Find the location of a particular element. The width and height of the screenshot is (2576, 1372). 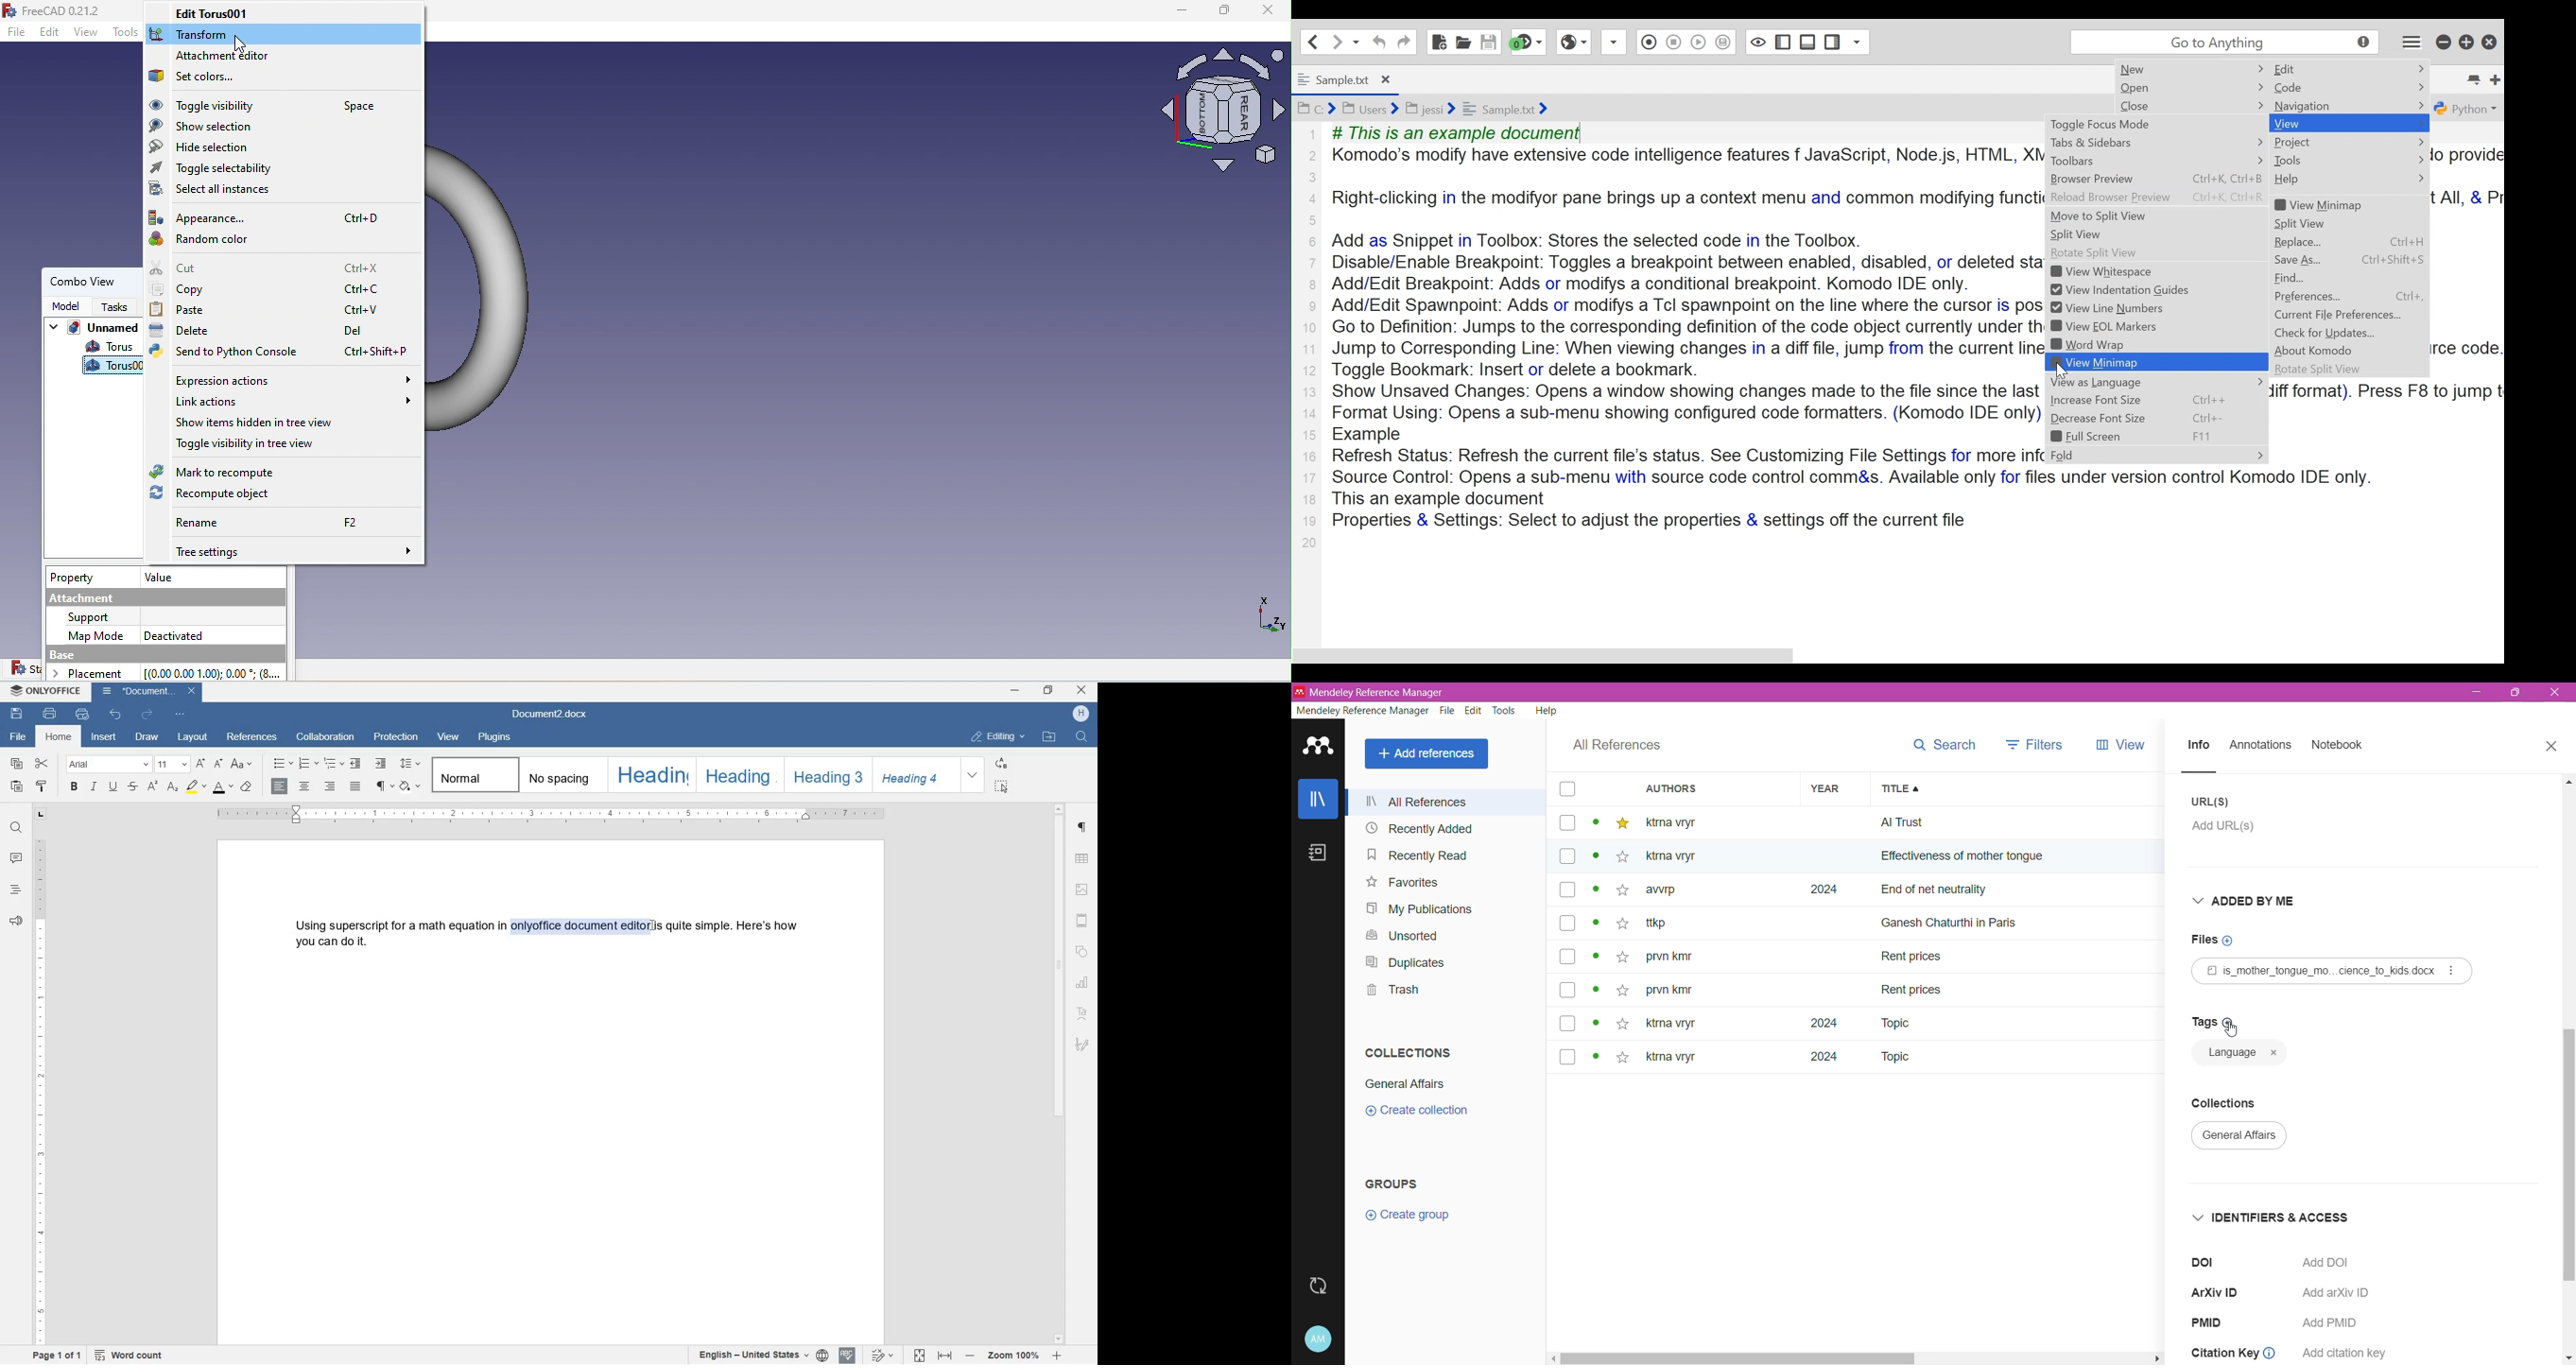

Attachment is located at coordinates (164, 596).